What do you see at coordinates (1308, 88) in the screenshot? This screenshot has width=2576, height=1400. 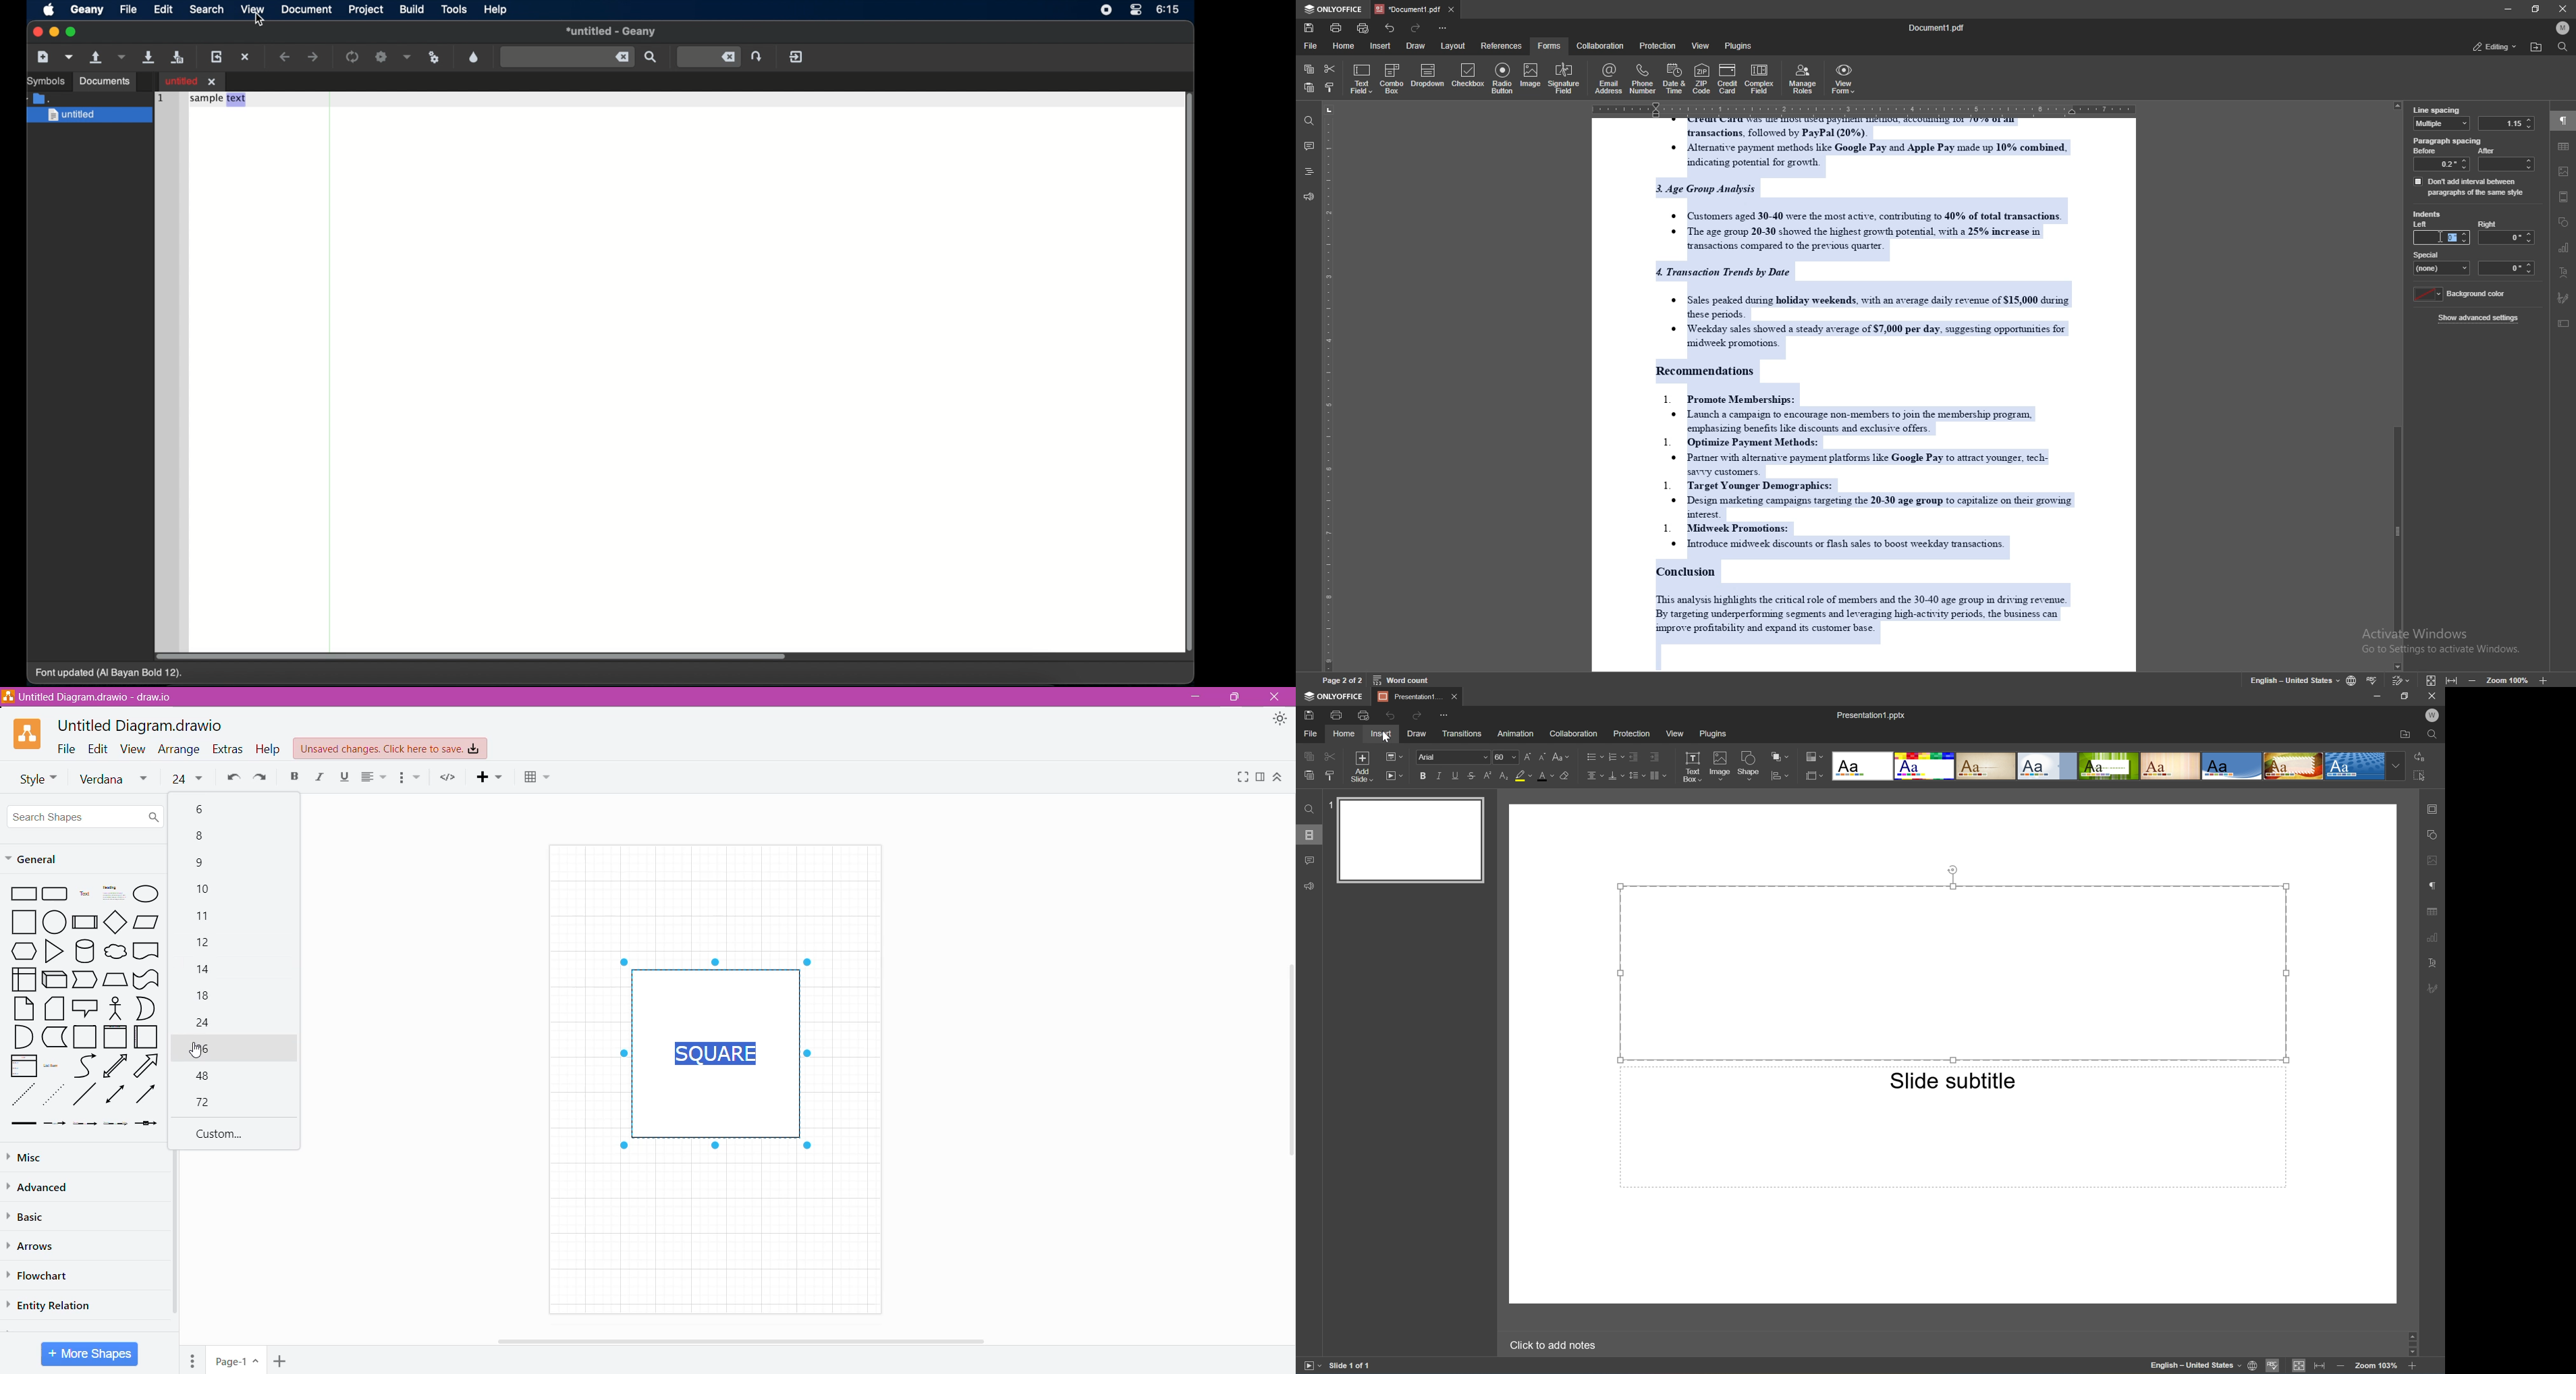 I see `paste` at bounding box center [1308, 88].